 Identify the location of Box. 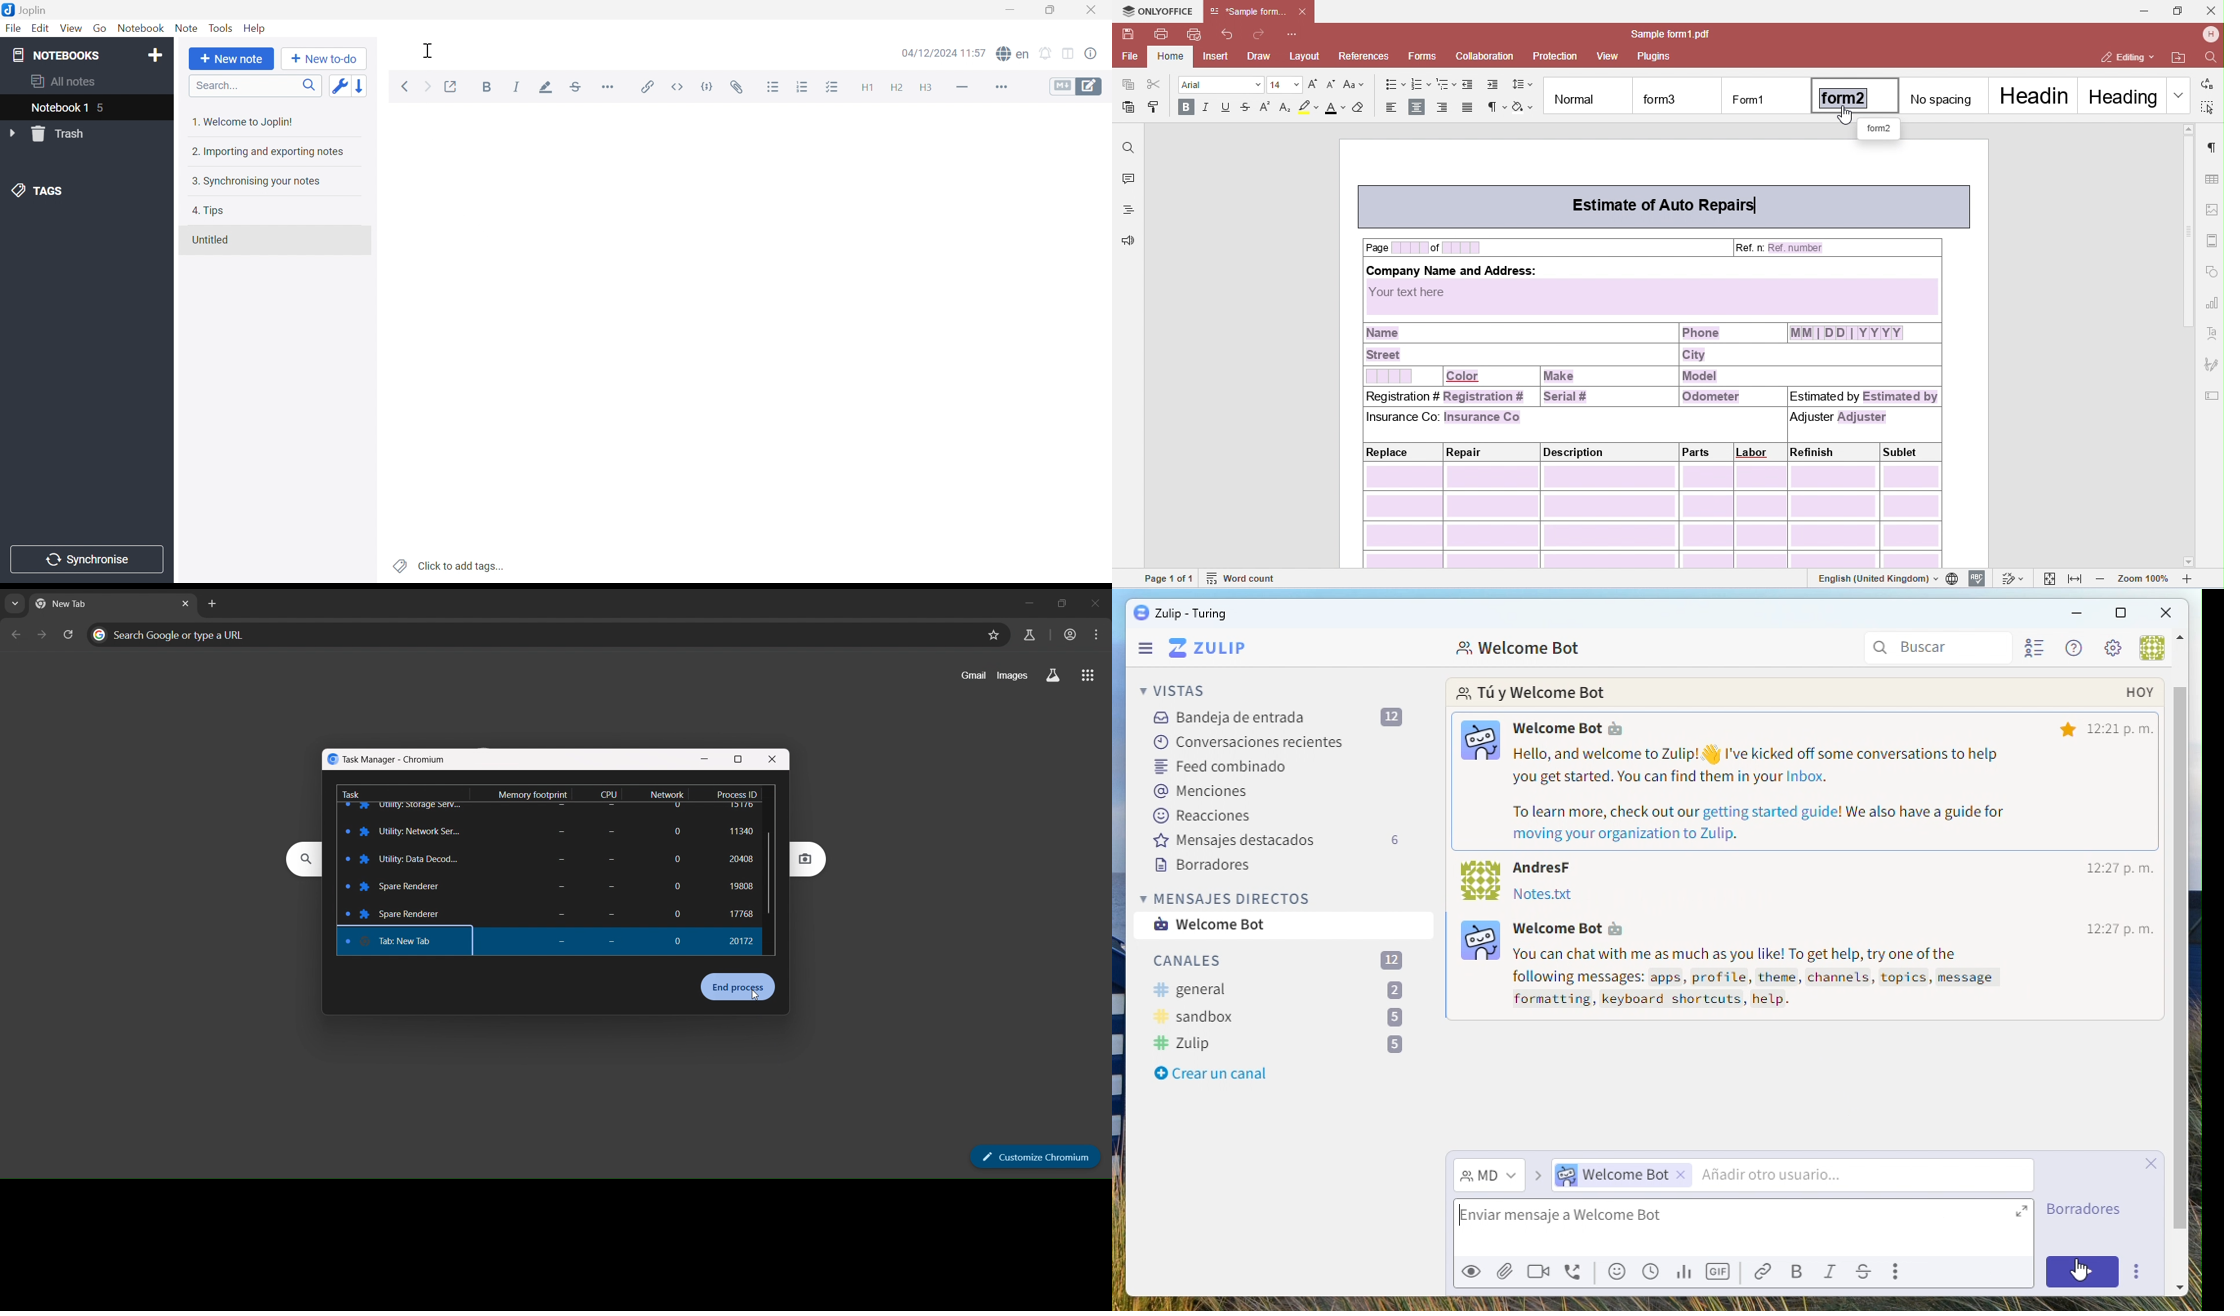
(2120, 615).